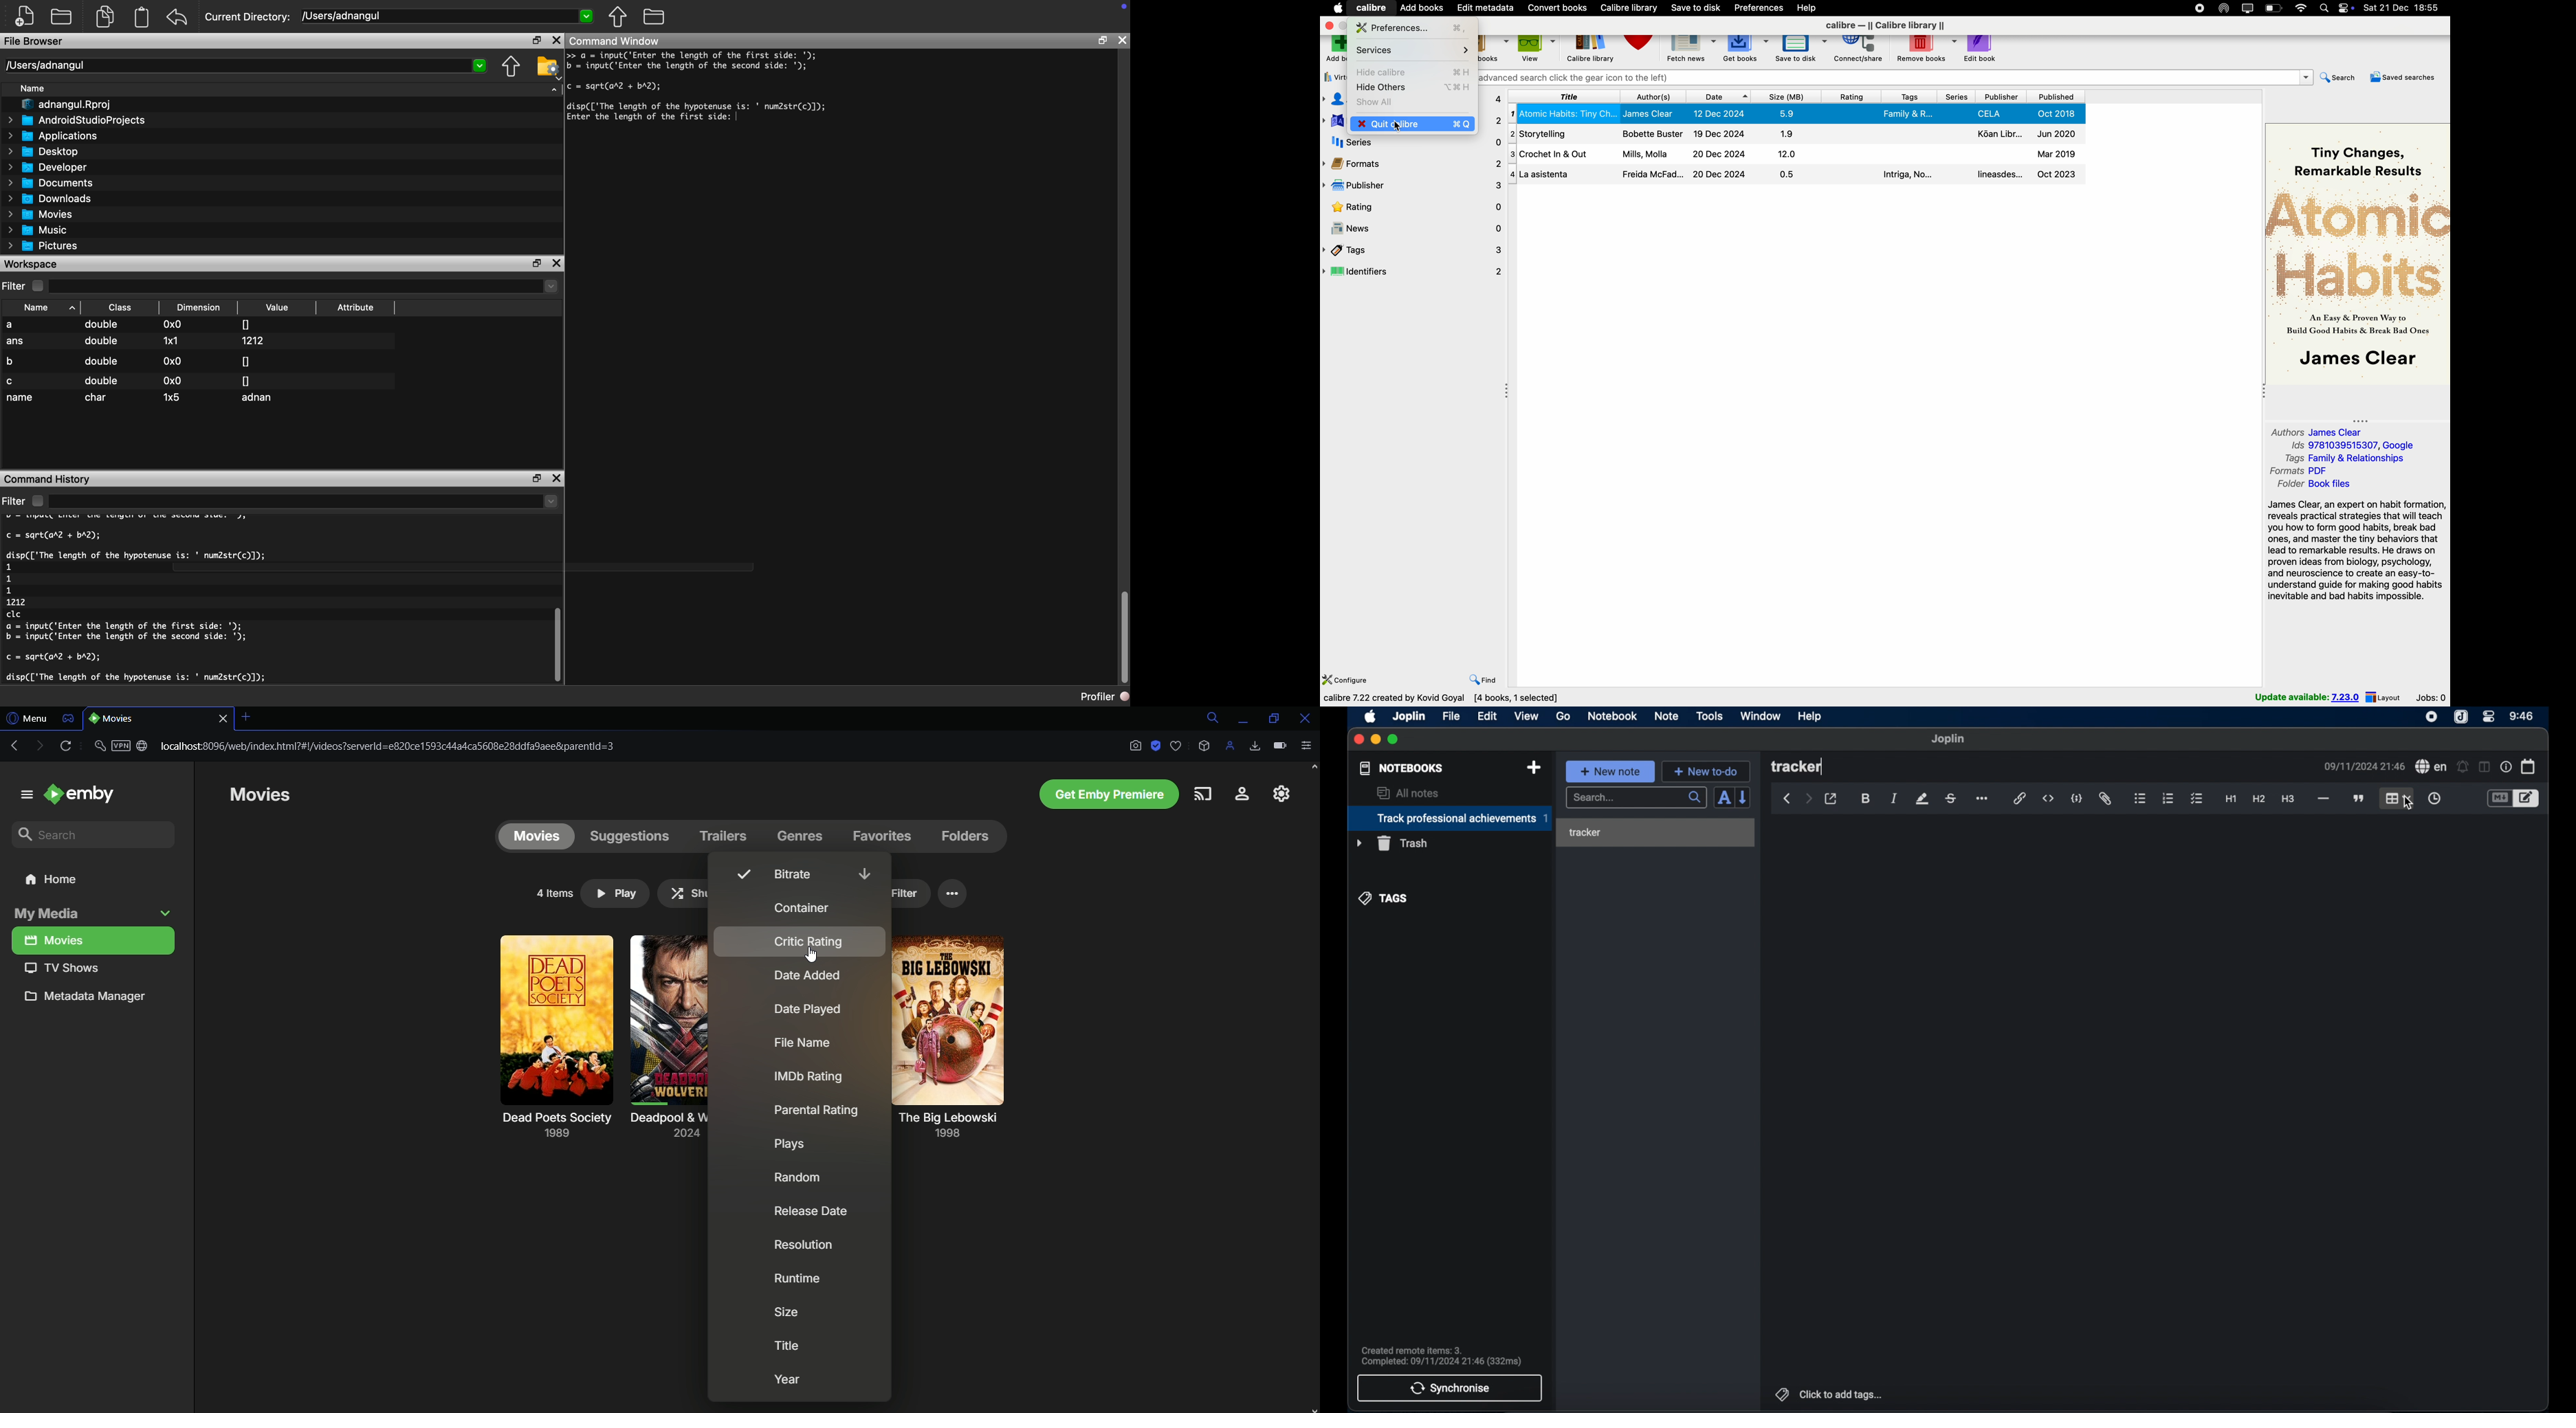 The image size is (2576, 1428). I want to click on toggle external editor, so click(1831, 799).